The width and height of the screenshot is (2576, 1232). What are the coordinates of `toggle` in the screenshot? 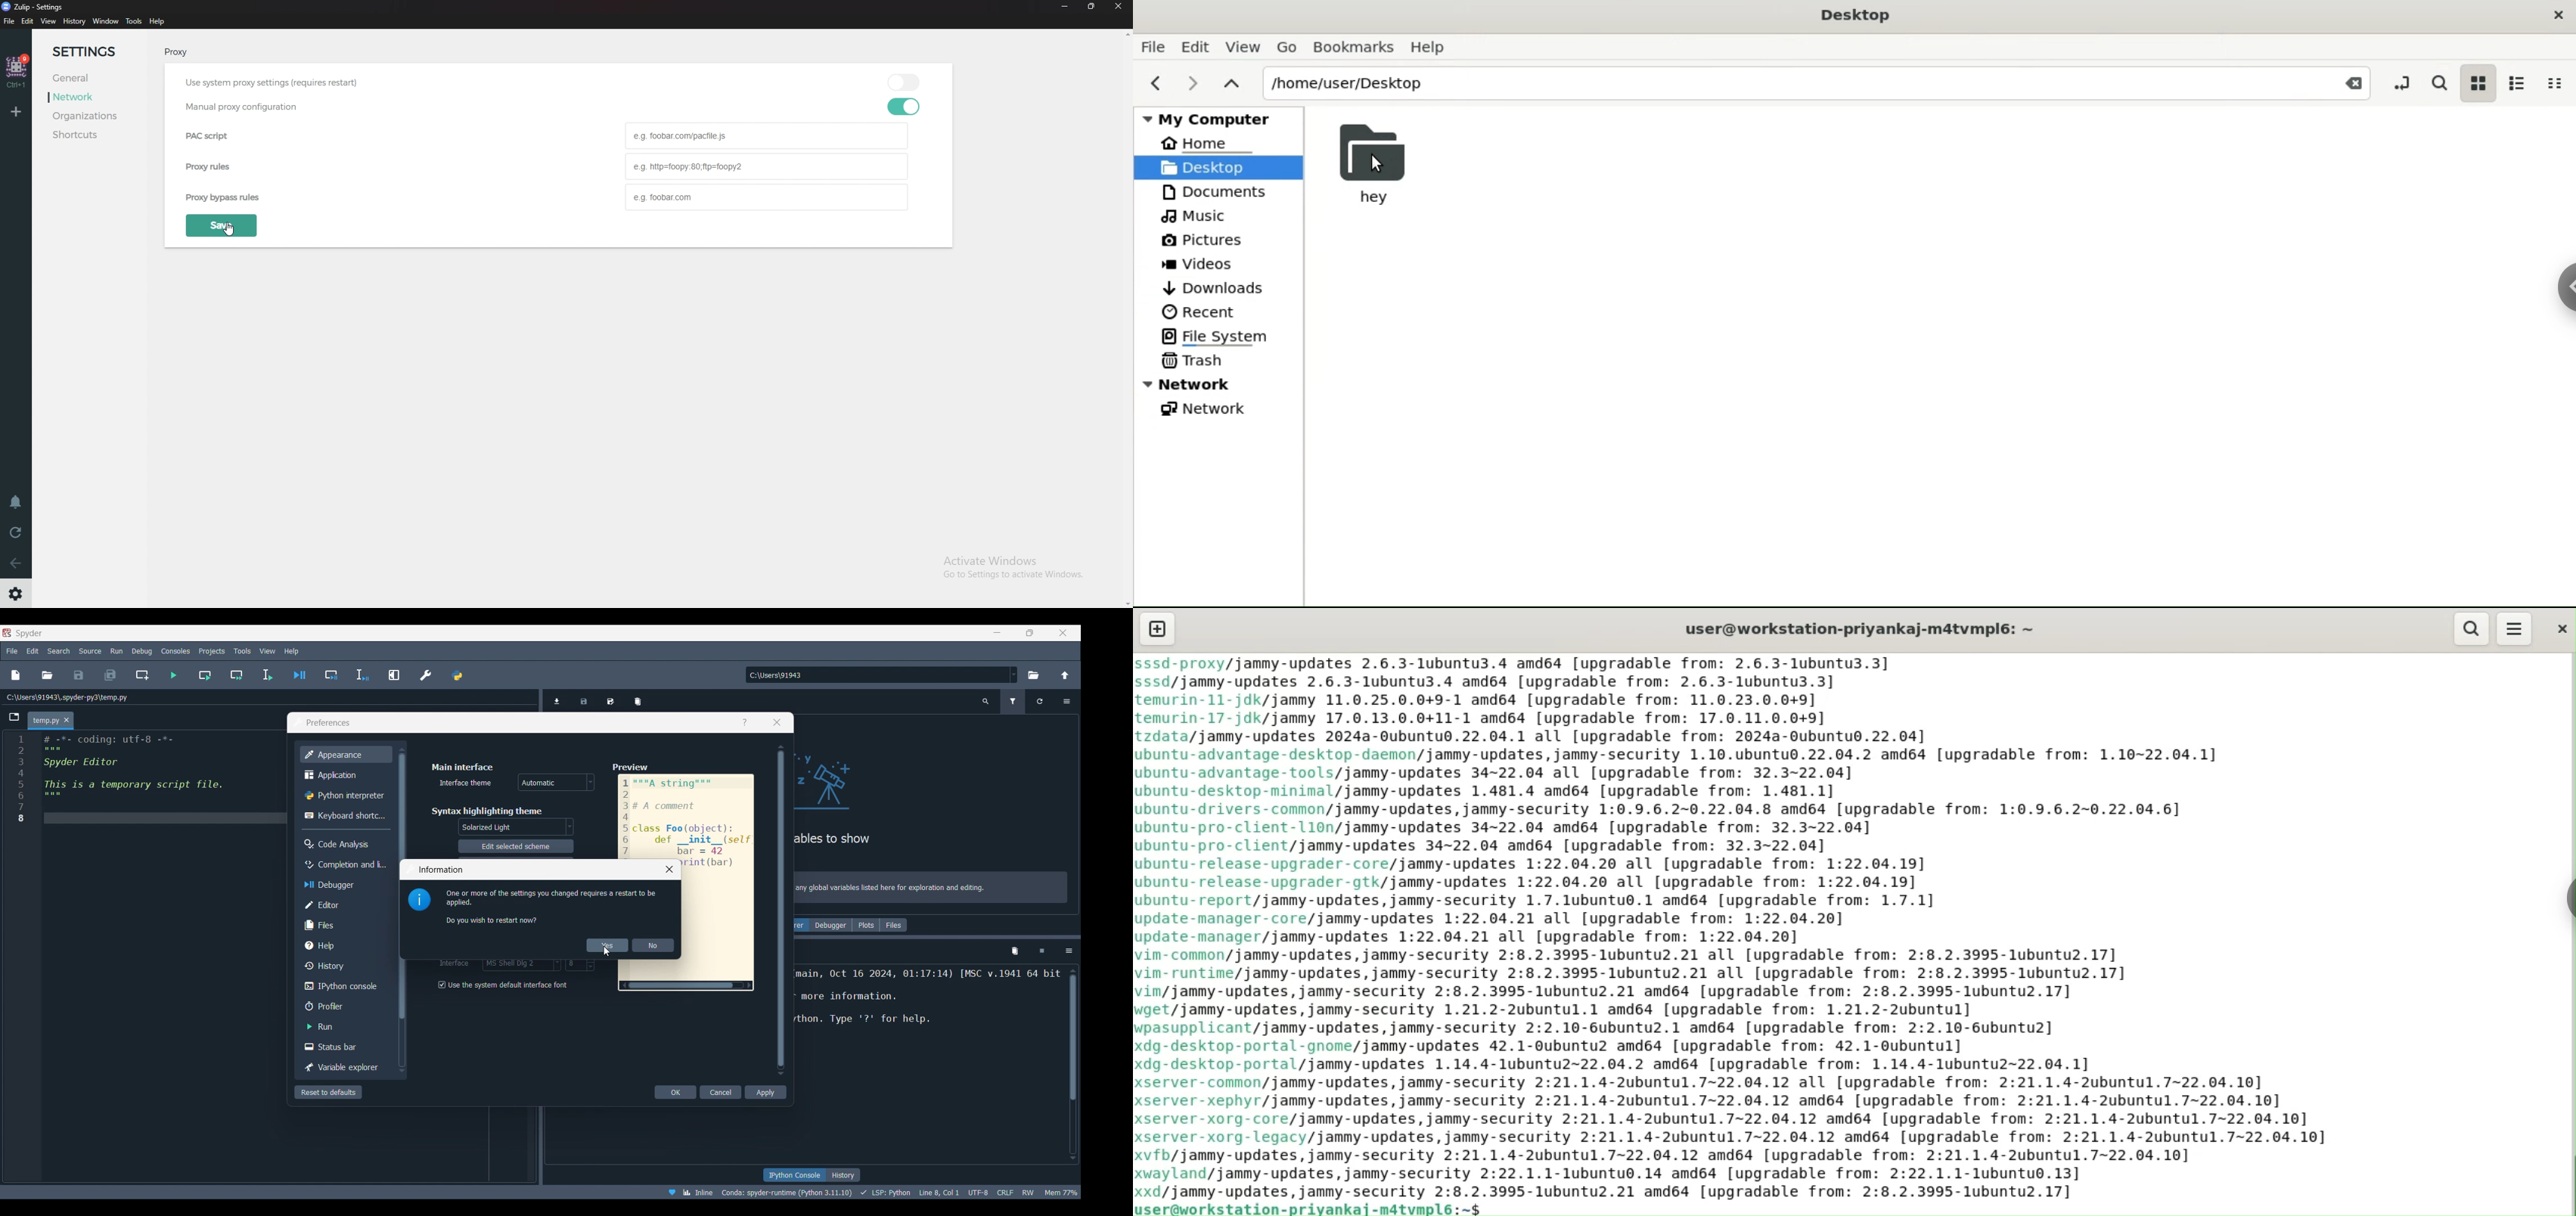 It's located at (907, 81).